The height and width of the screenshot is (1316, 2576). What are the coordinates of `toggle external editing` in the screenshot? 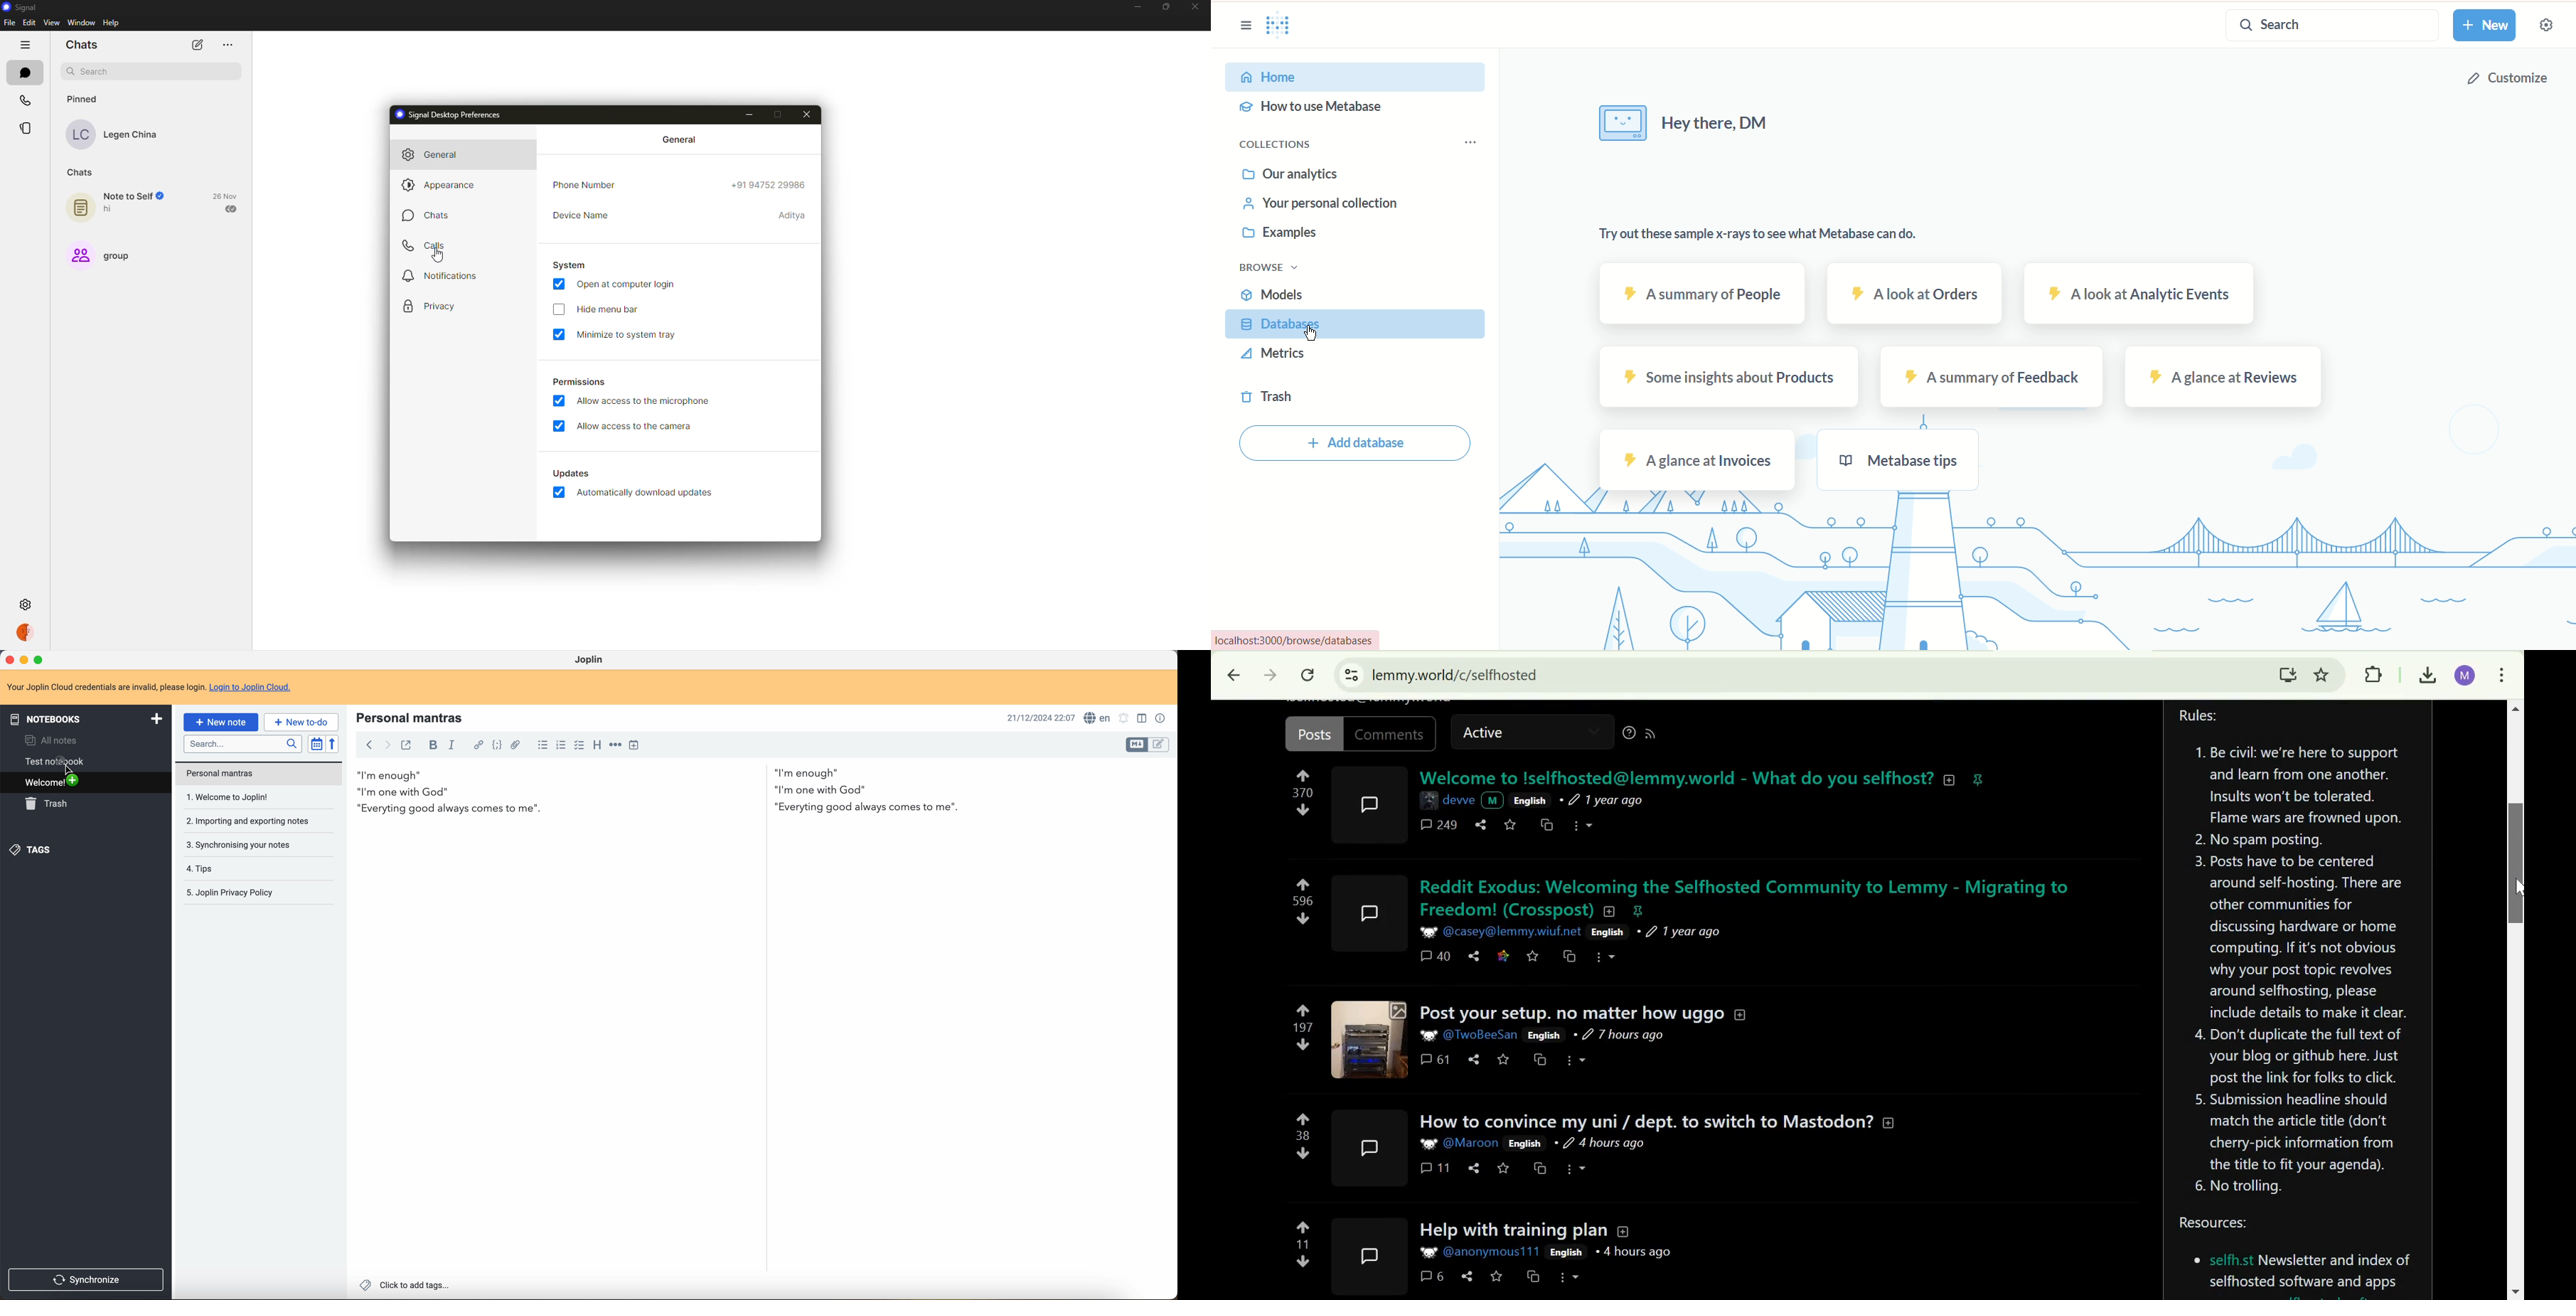 It's located at (407, 746).